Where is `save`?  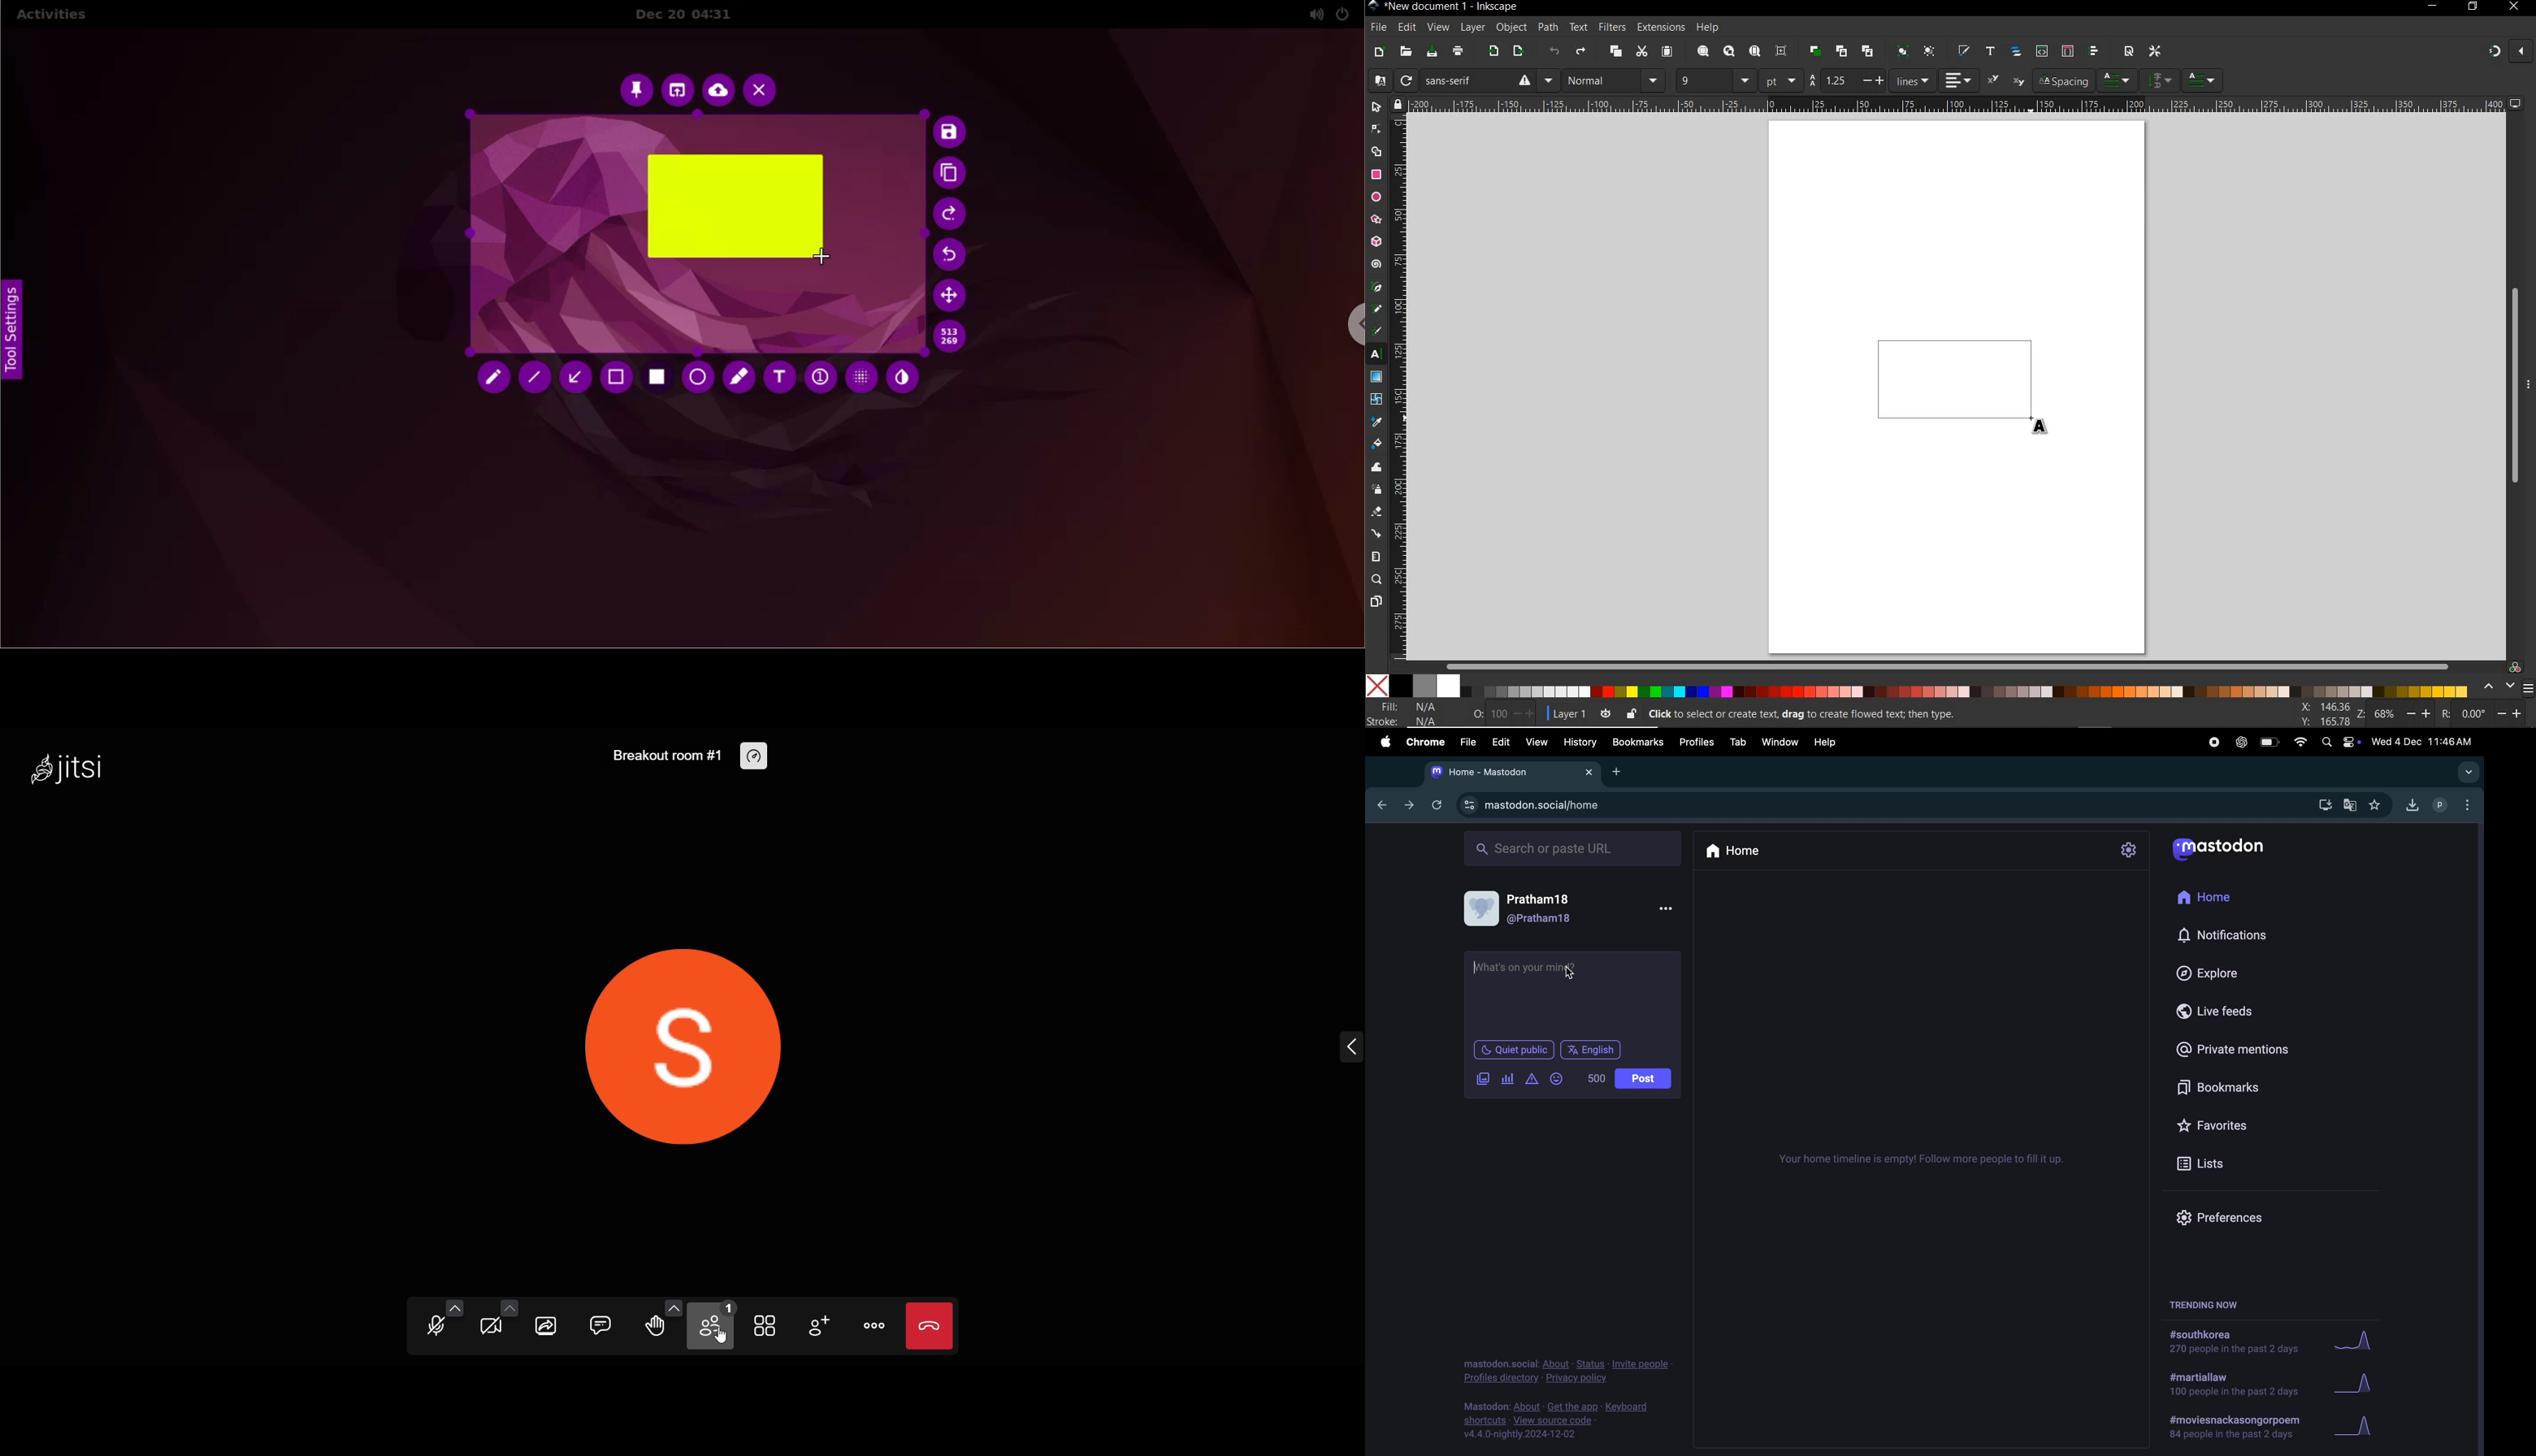
save is located at coordinates (1432, 52).